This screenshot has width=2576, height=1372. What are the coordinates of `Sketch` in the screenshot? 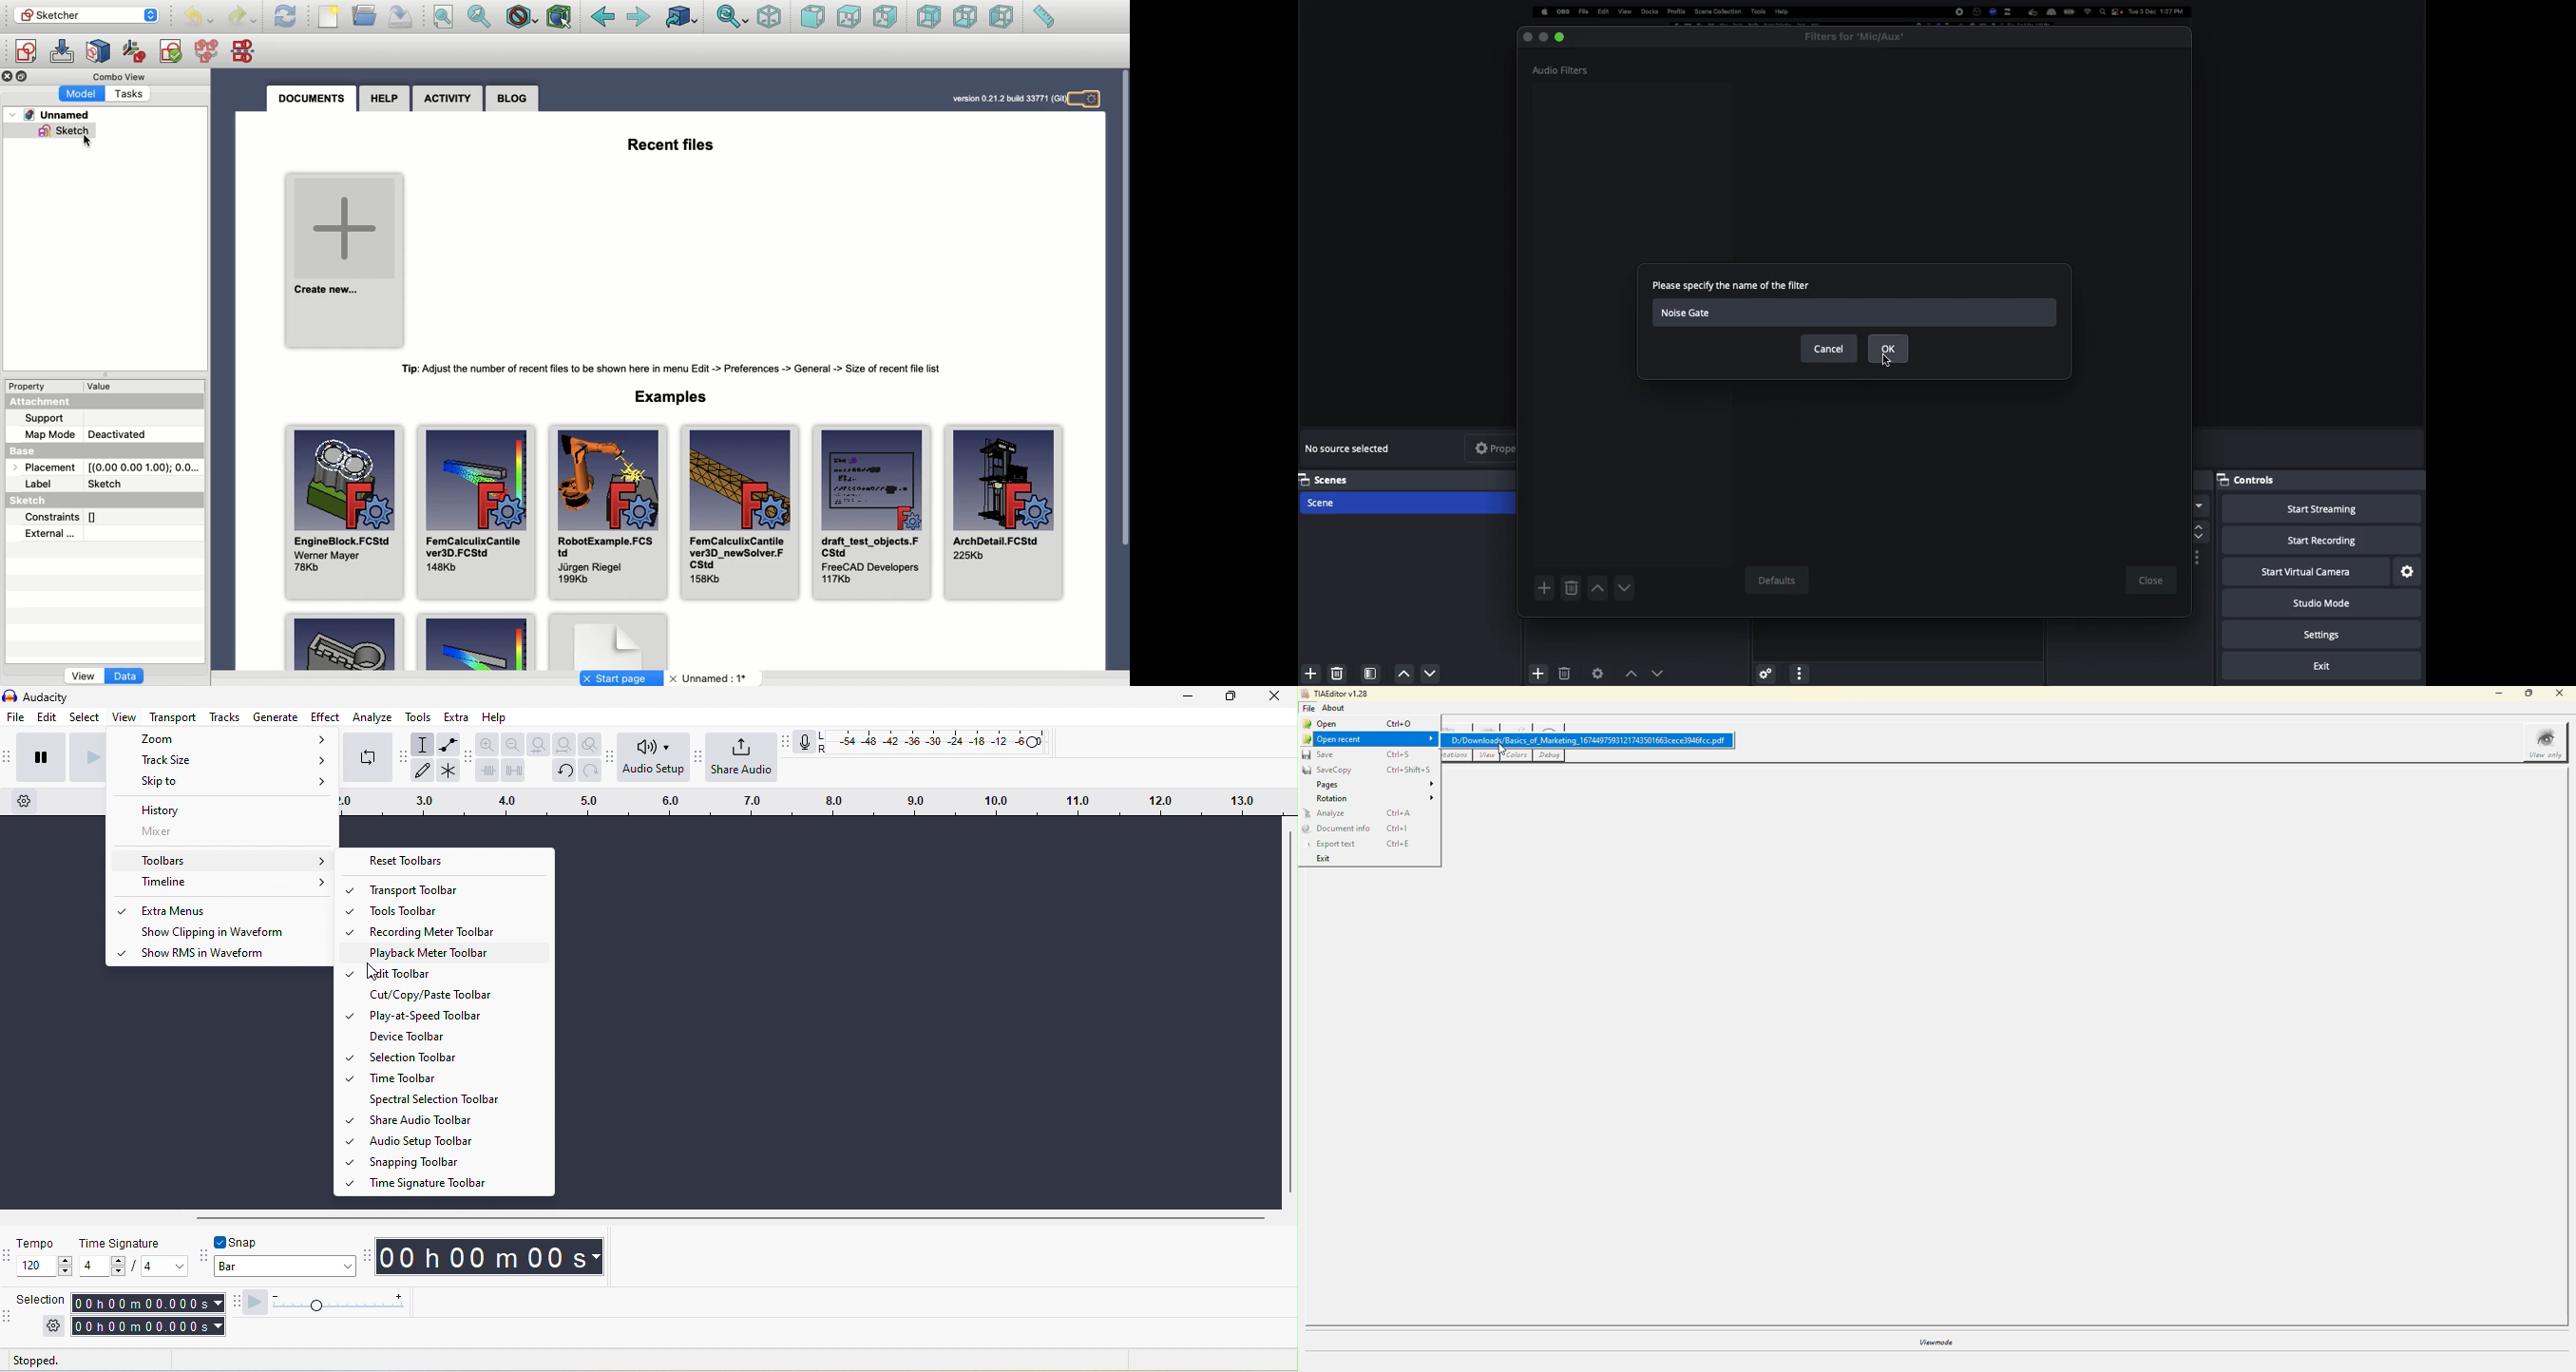 It's located at (34, 502).